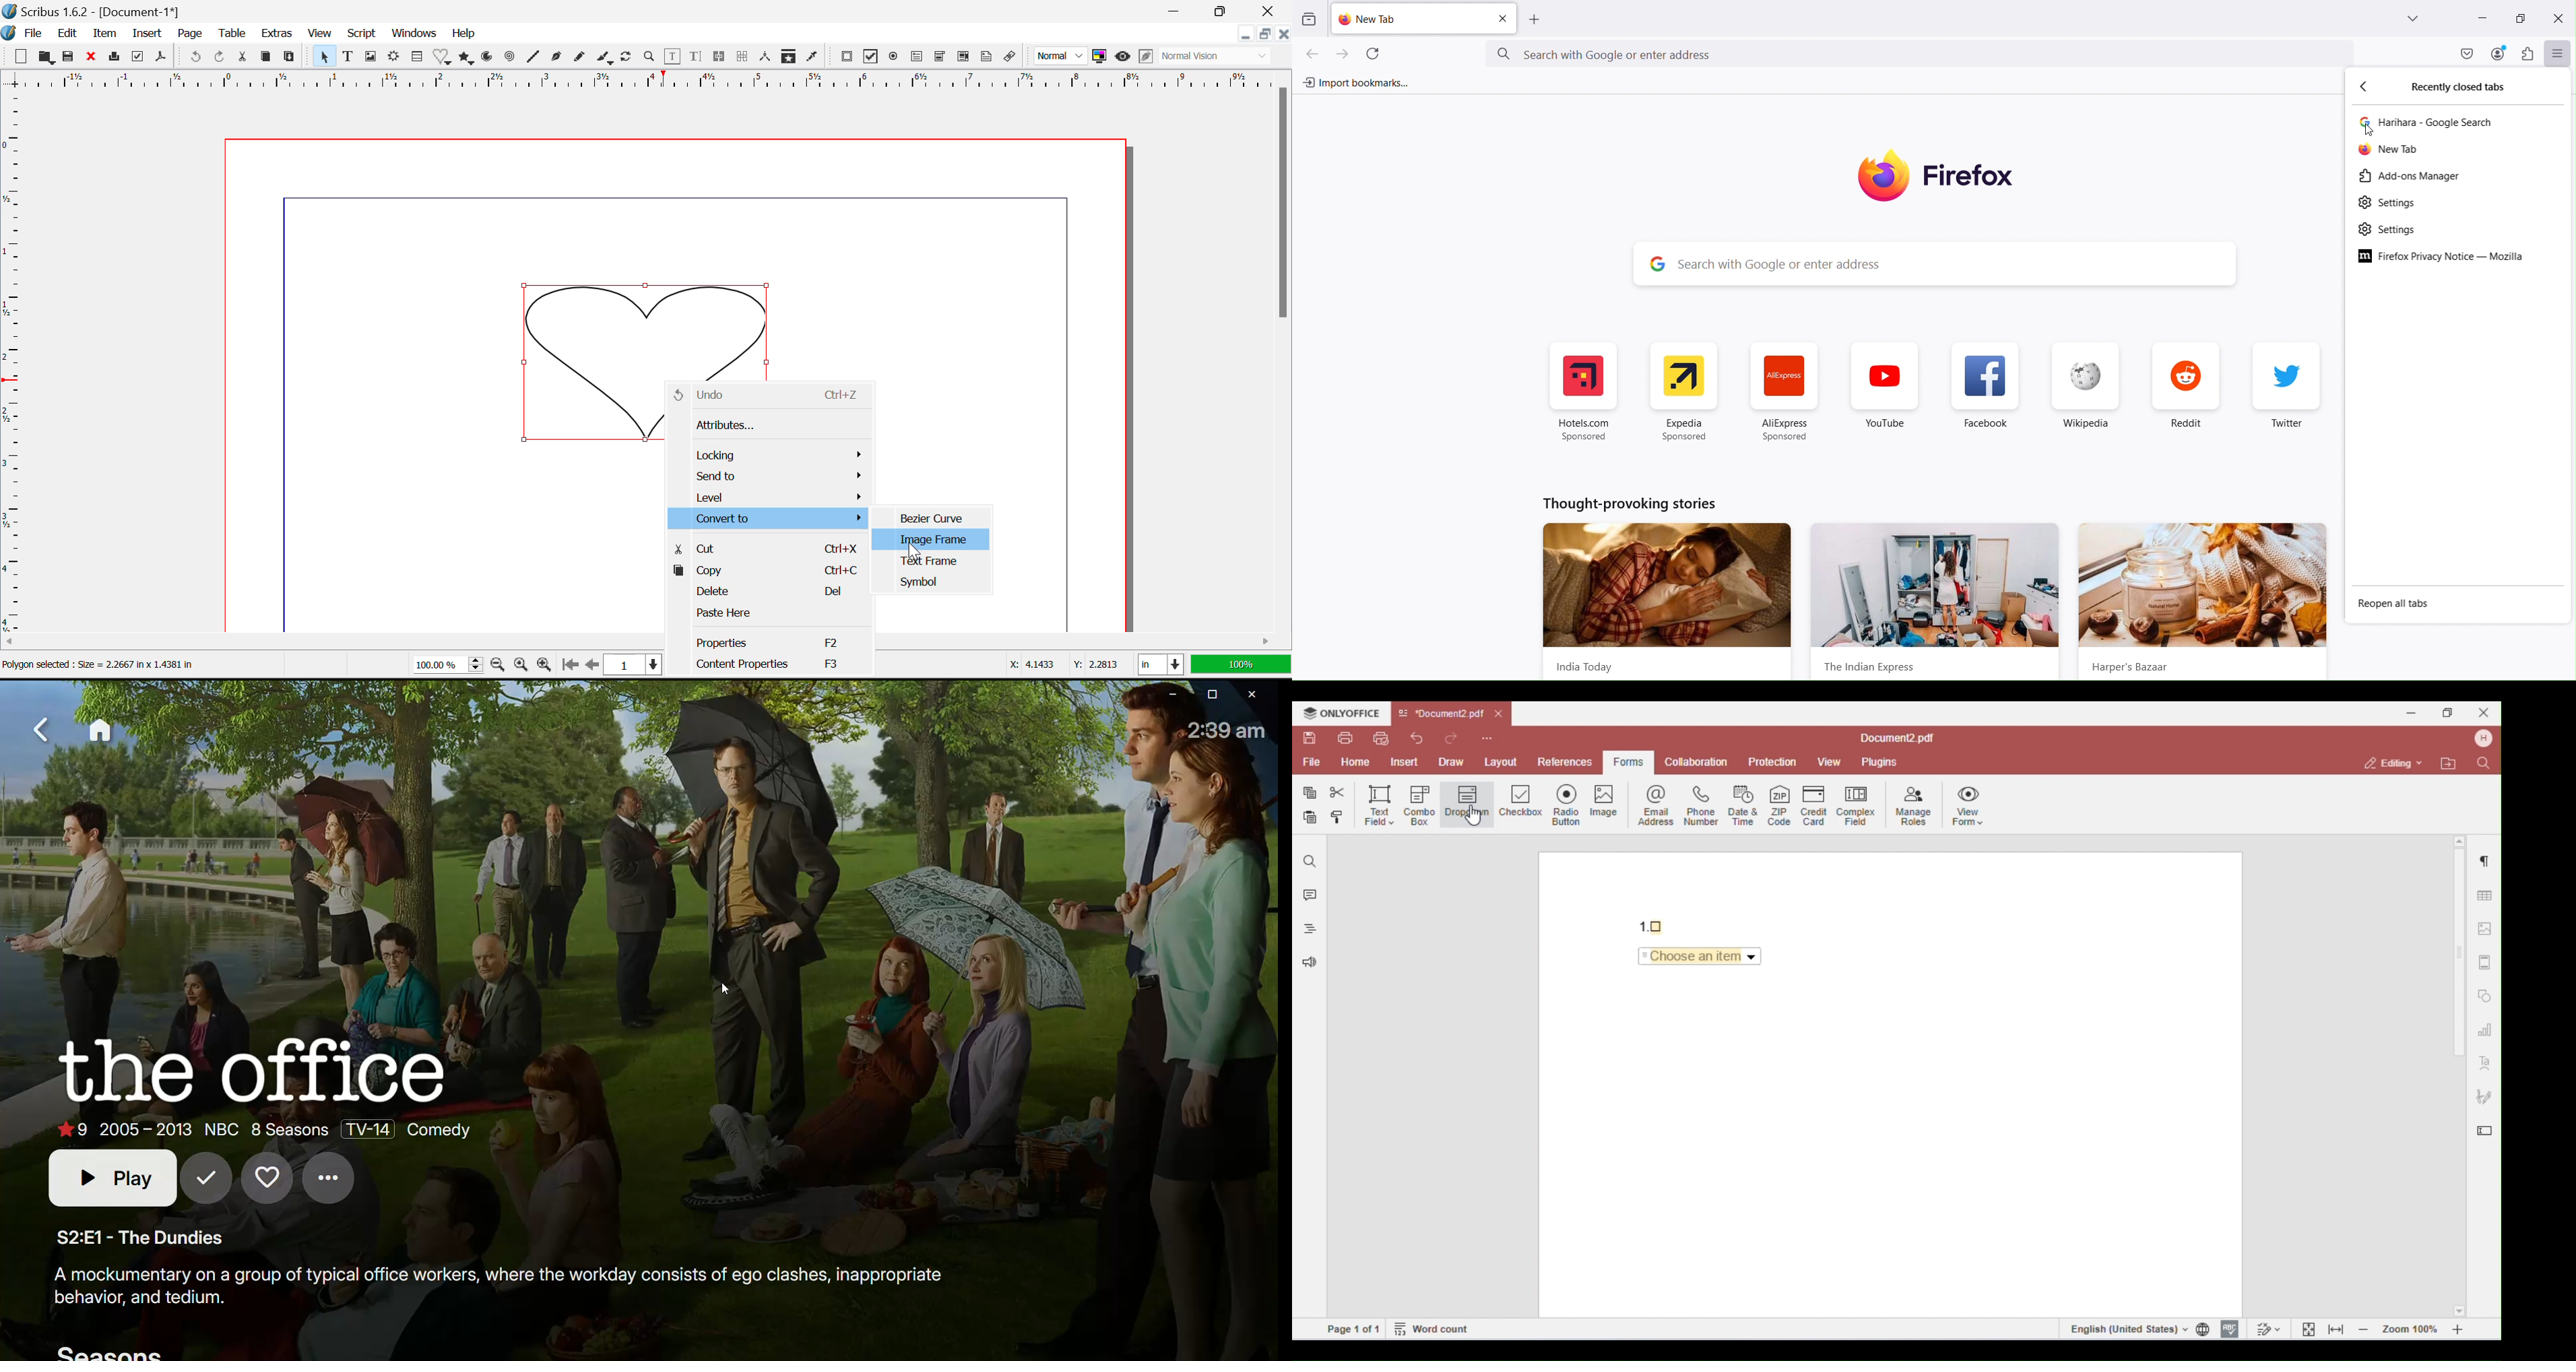 Image resolution: width=2576 pixels, height=1372 pixels. I want to click on Restore Down, so click(1247, 36).